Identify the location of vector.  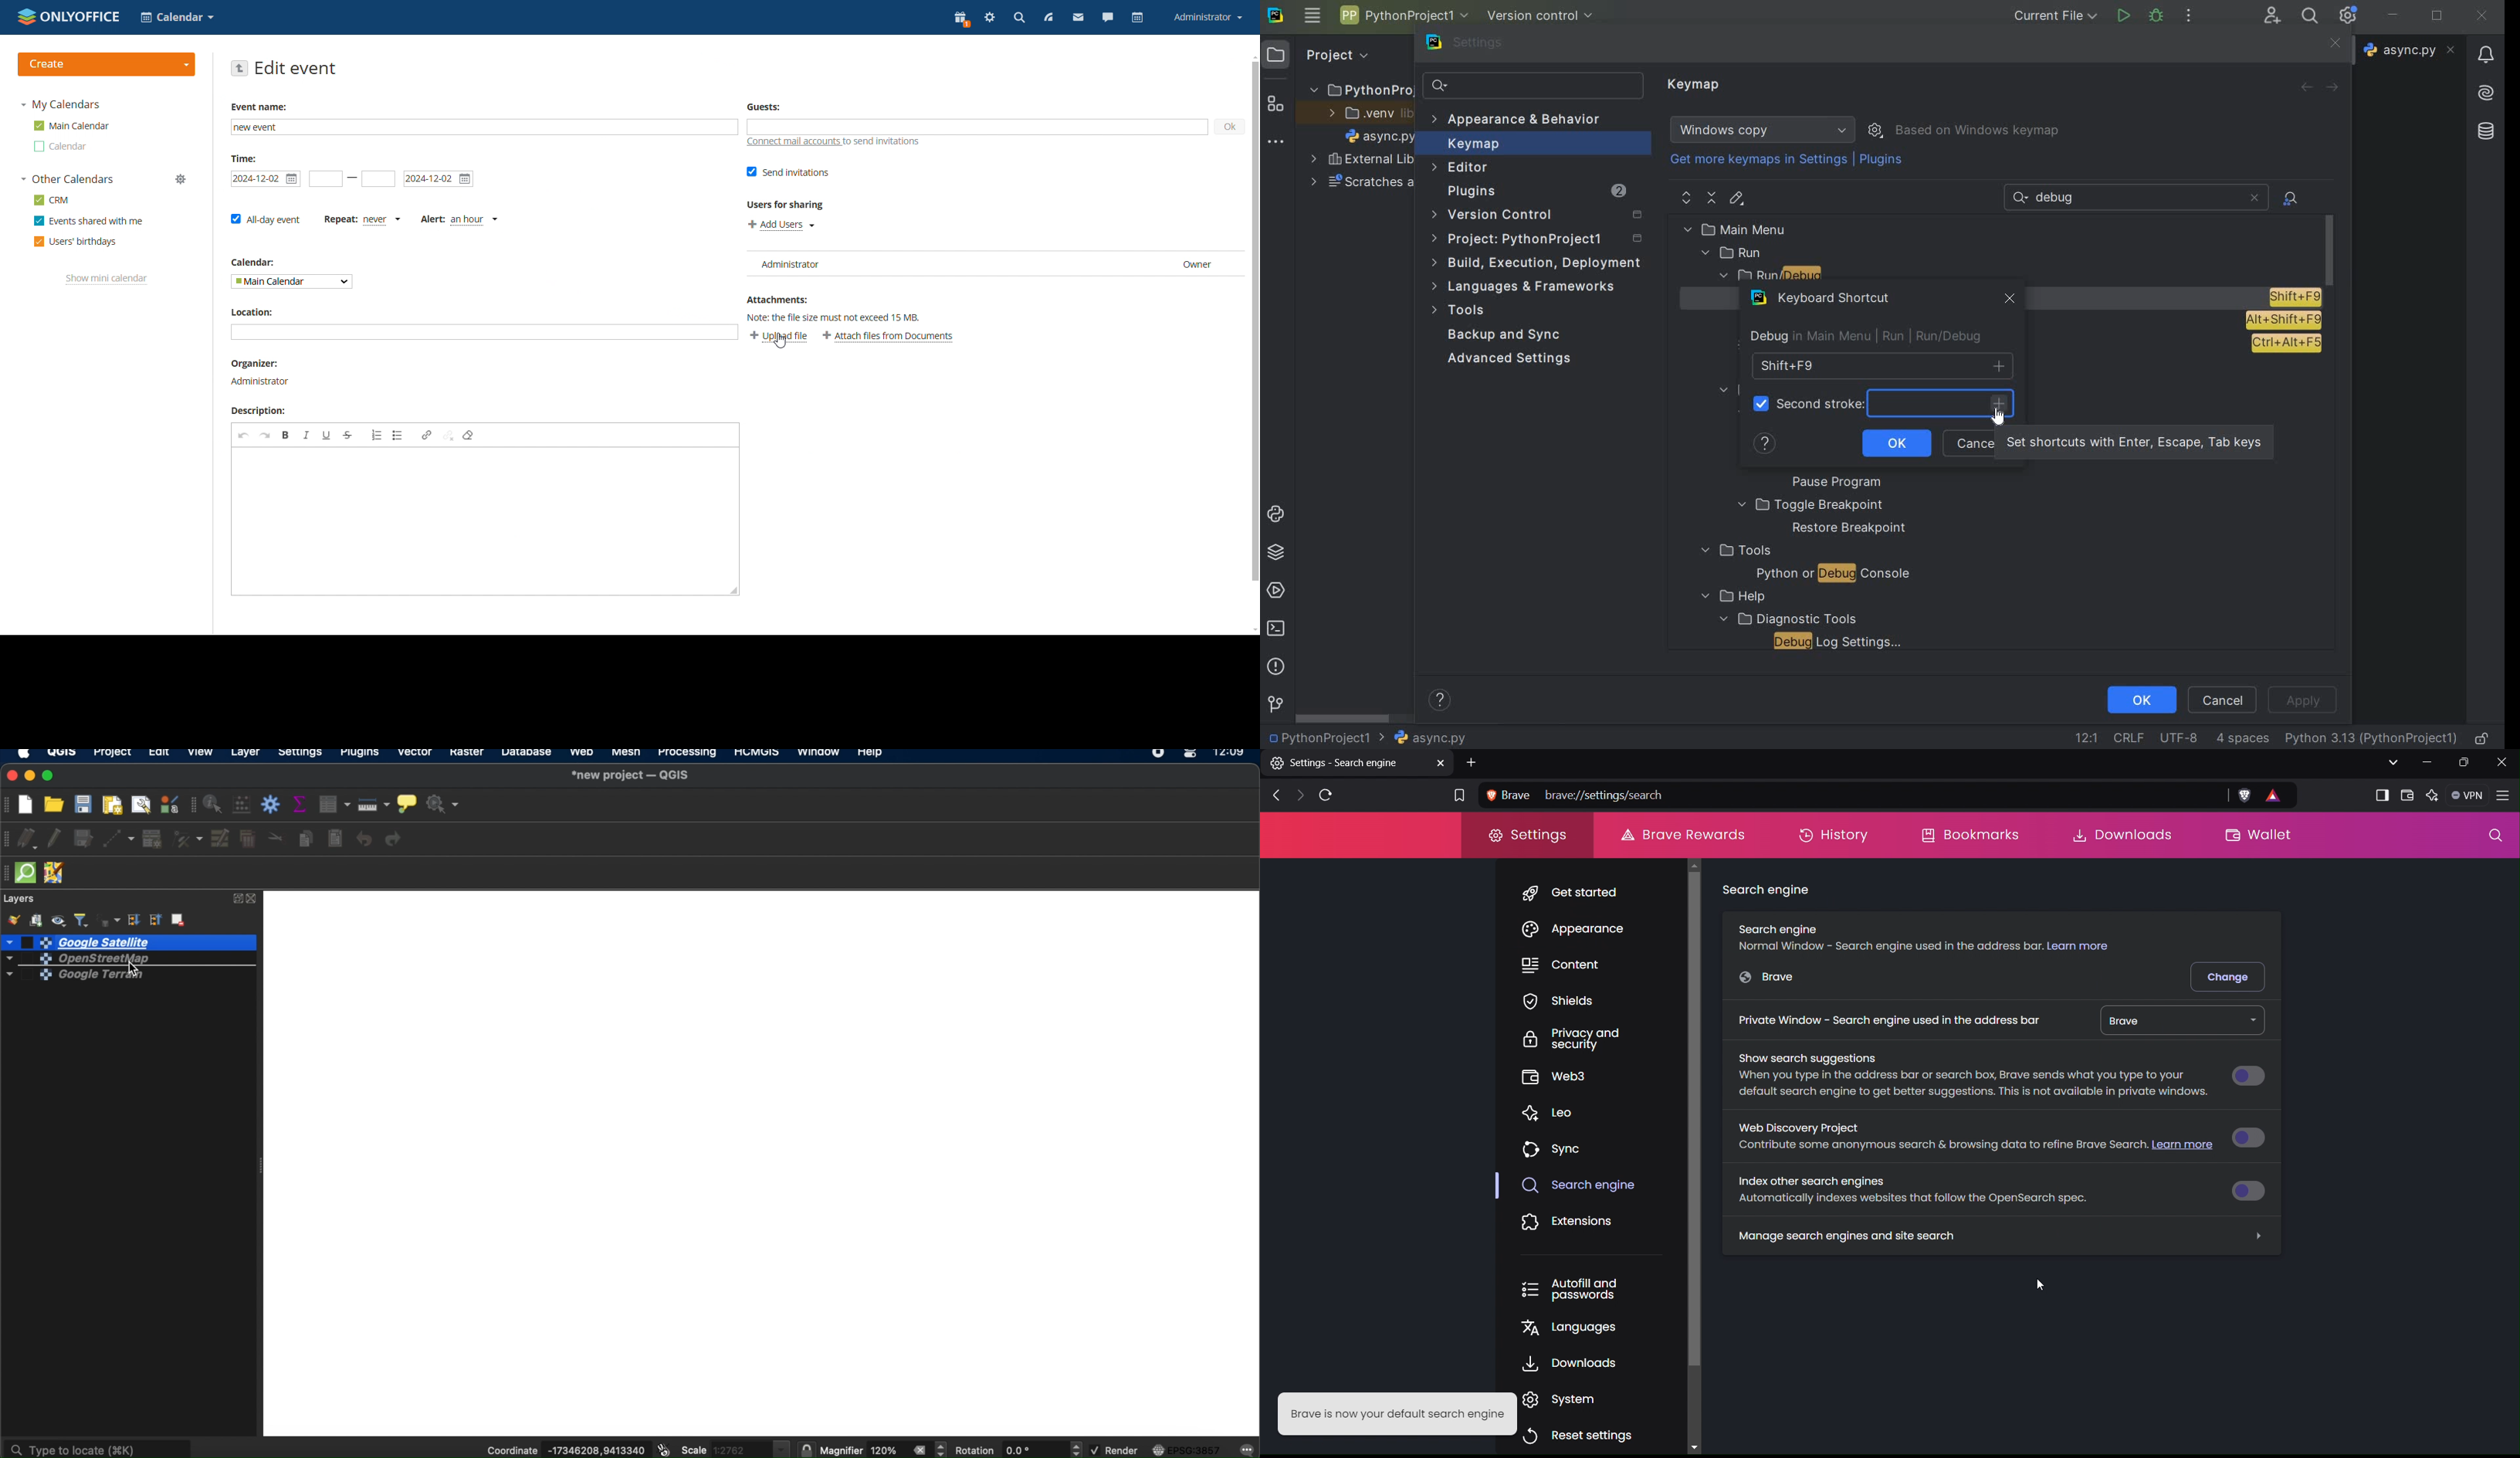
(416, 755).